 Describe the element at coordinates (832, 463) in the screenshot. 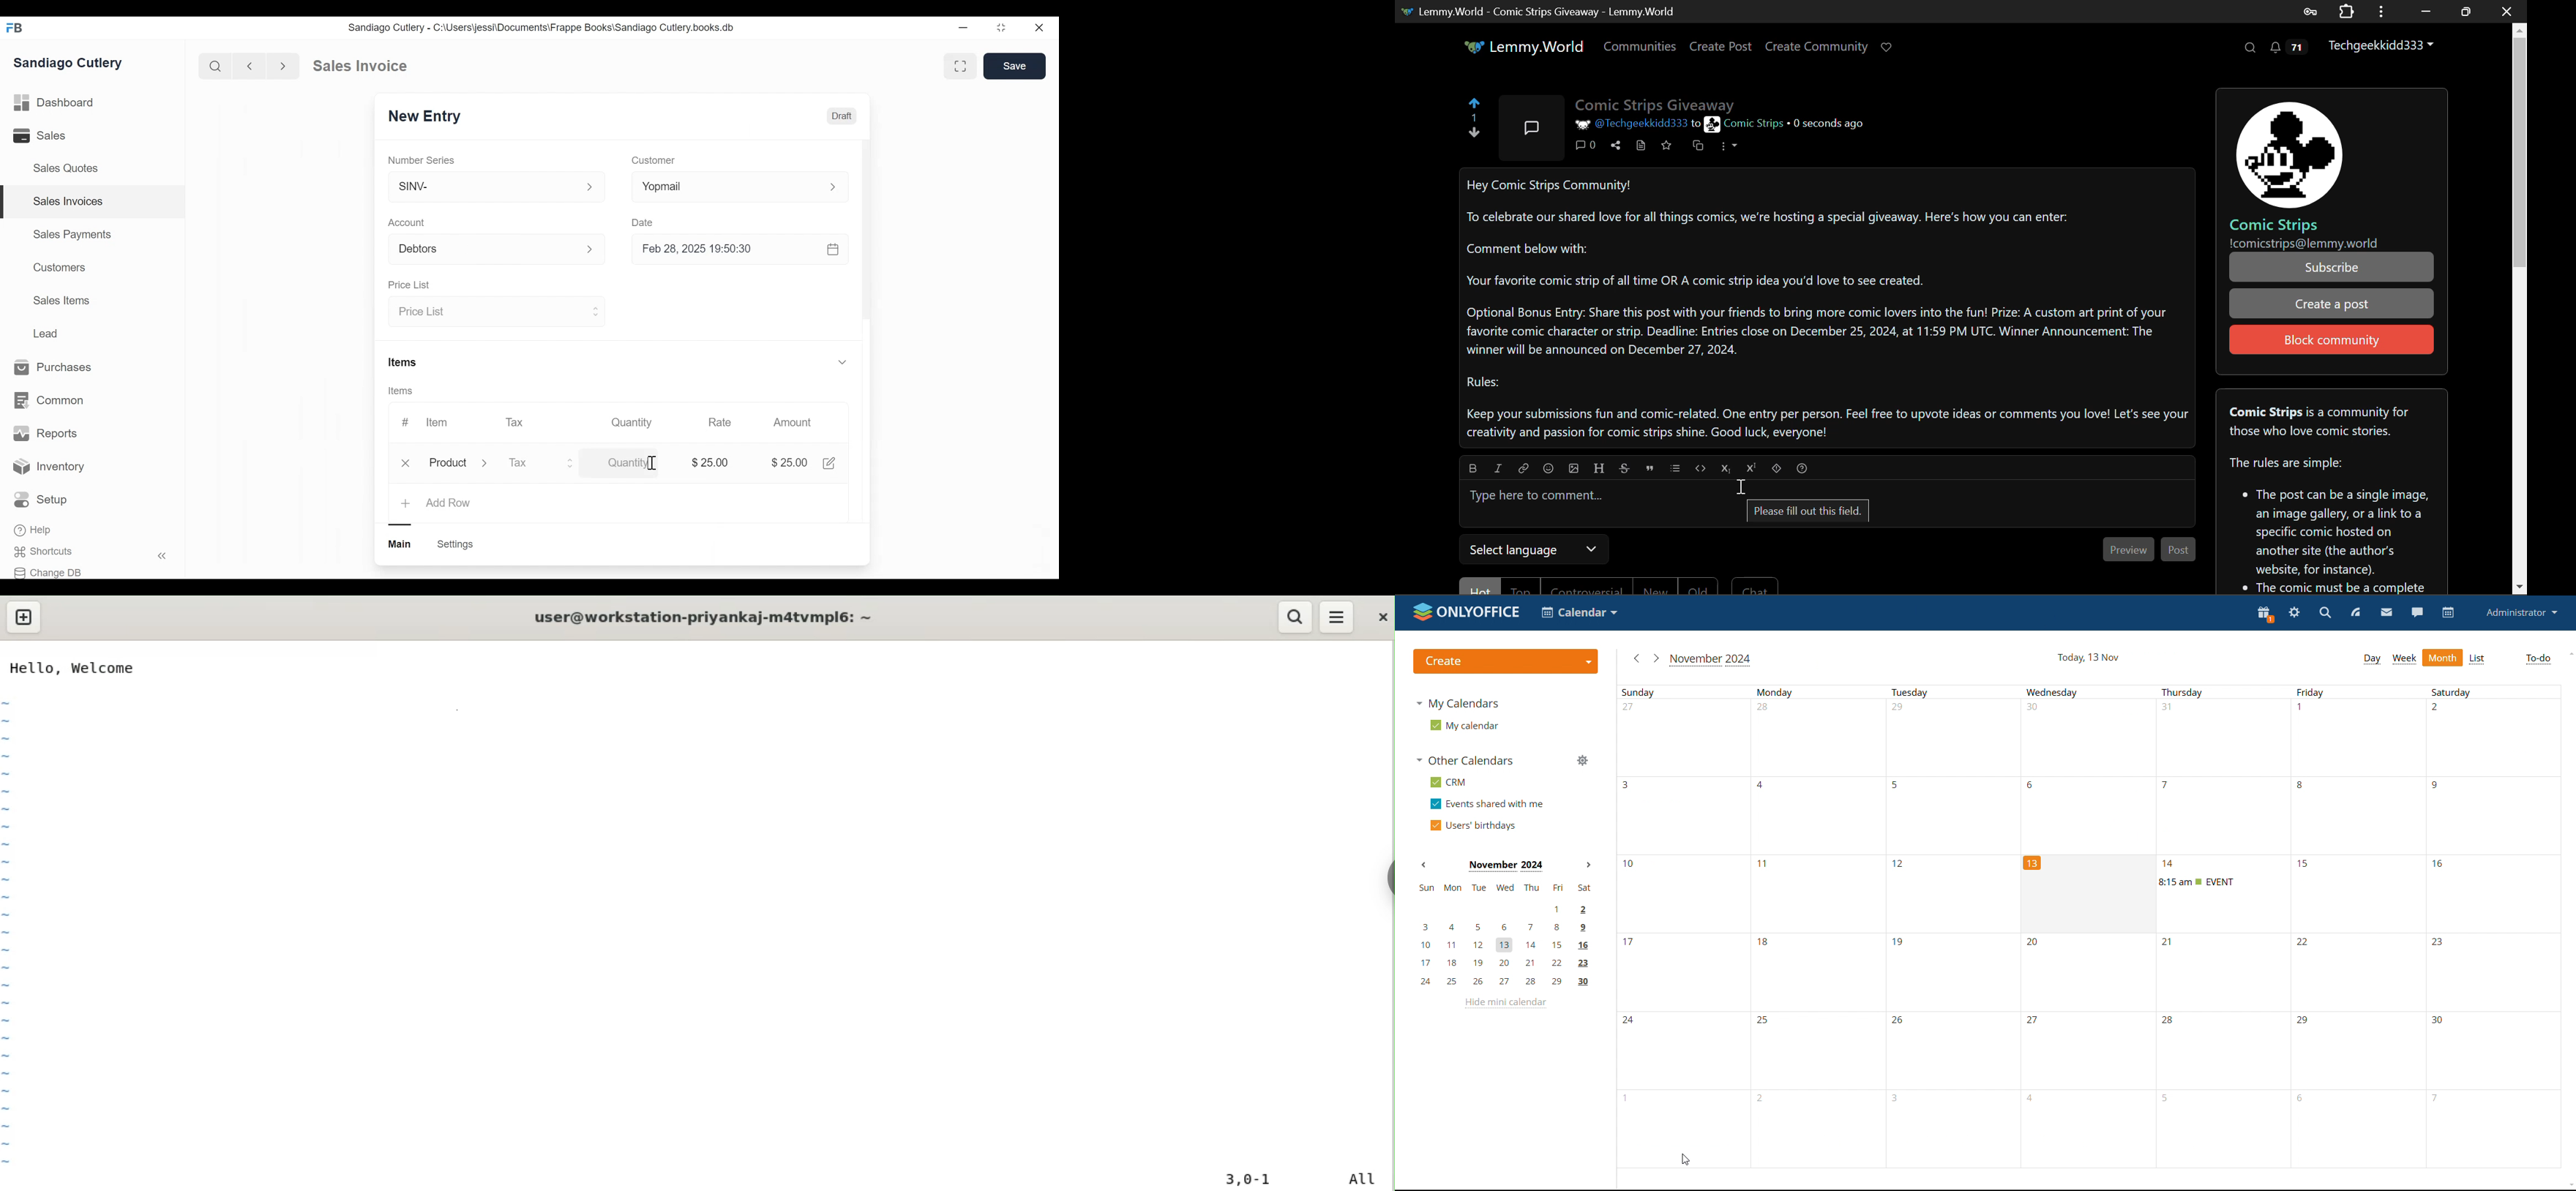

I see `share` at that location.